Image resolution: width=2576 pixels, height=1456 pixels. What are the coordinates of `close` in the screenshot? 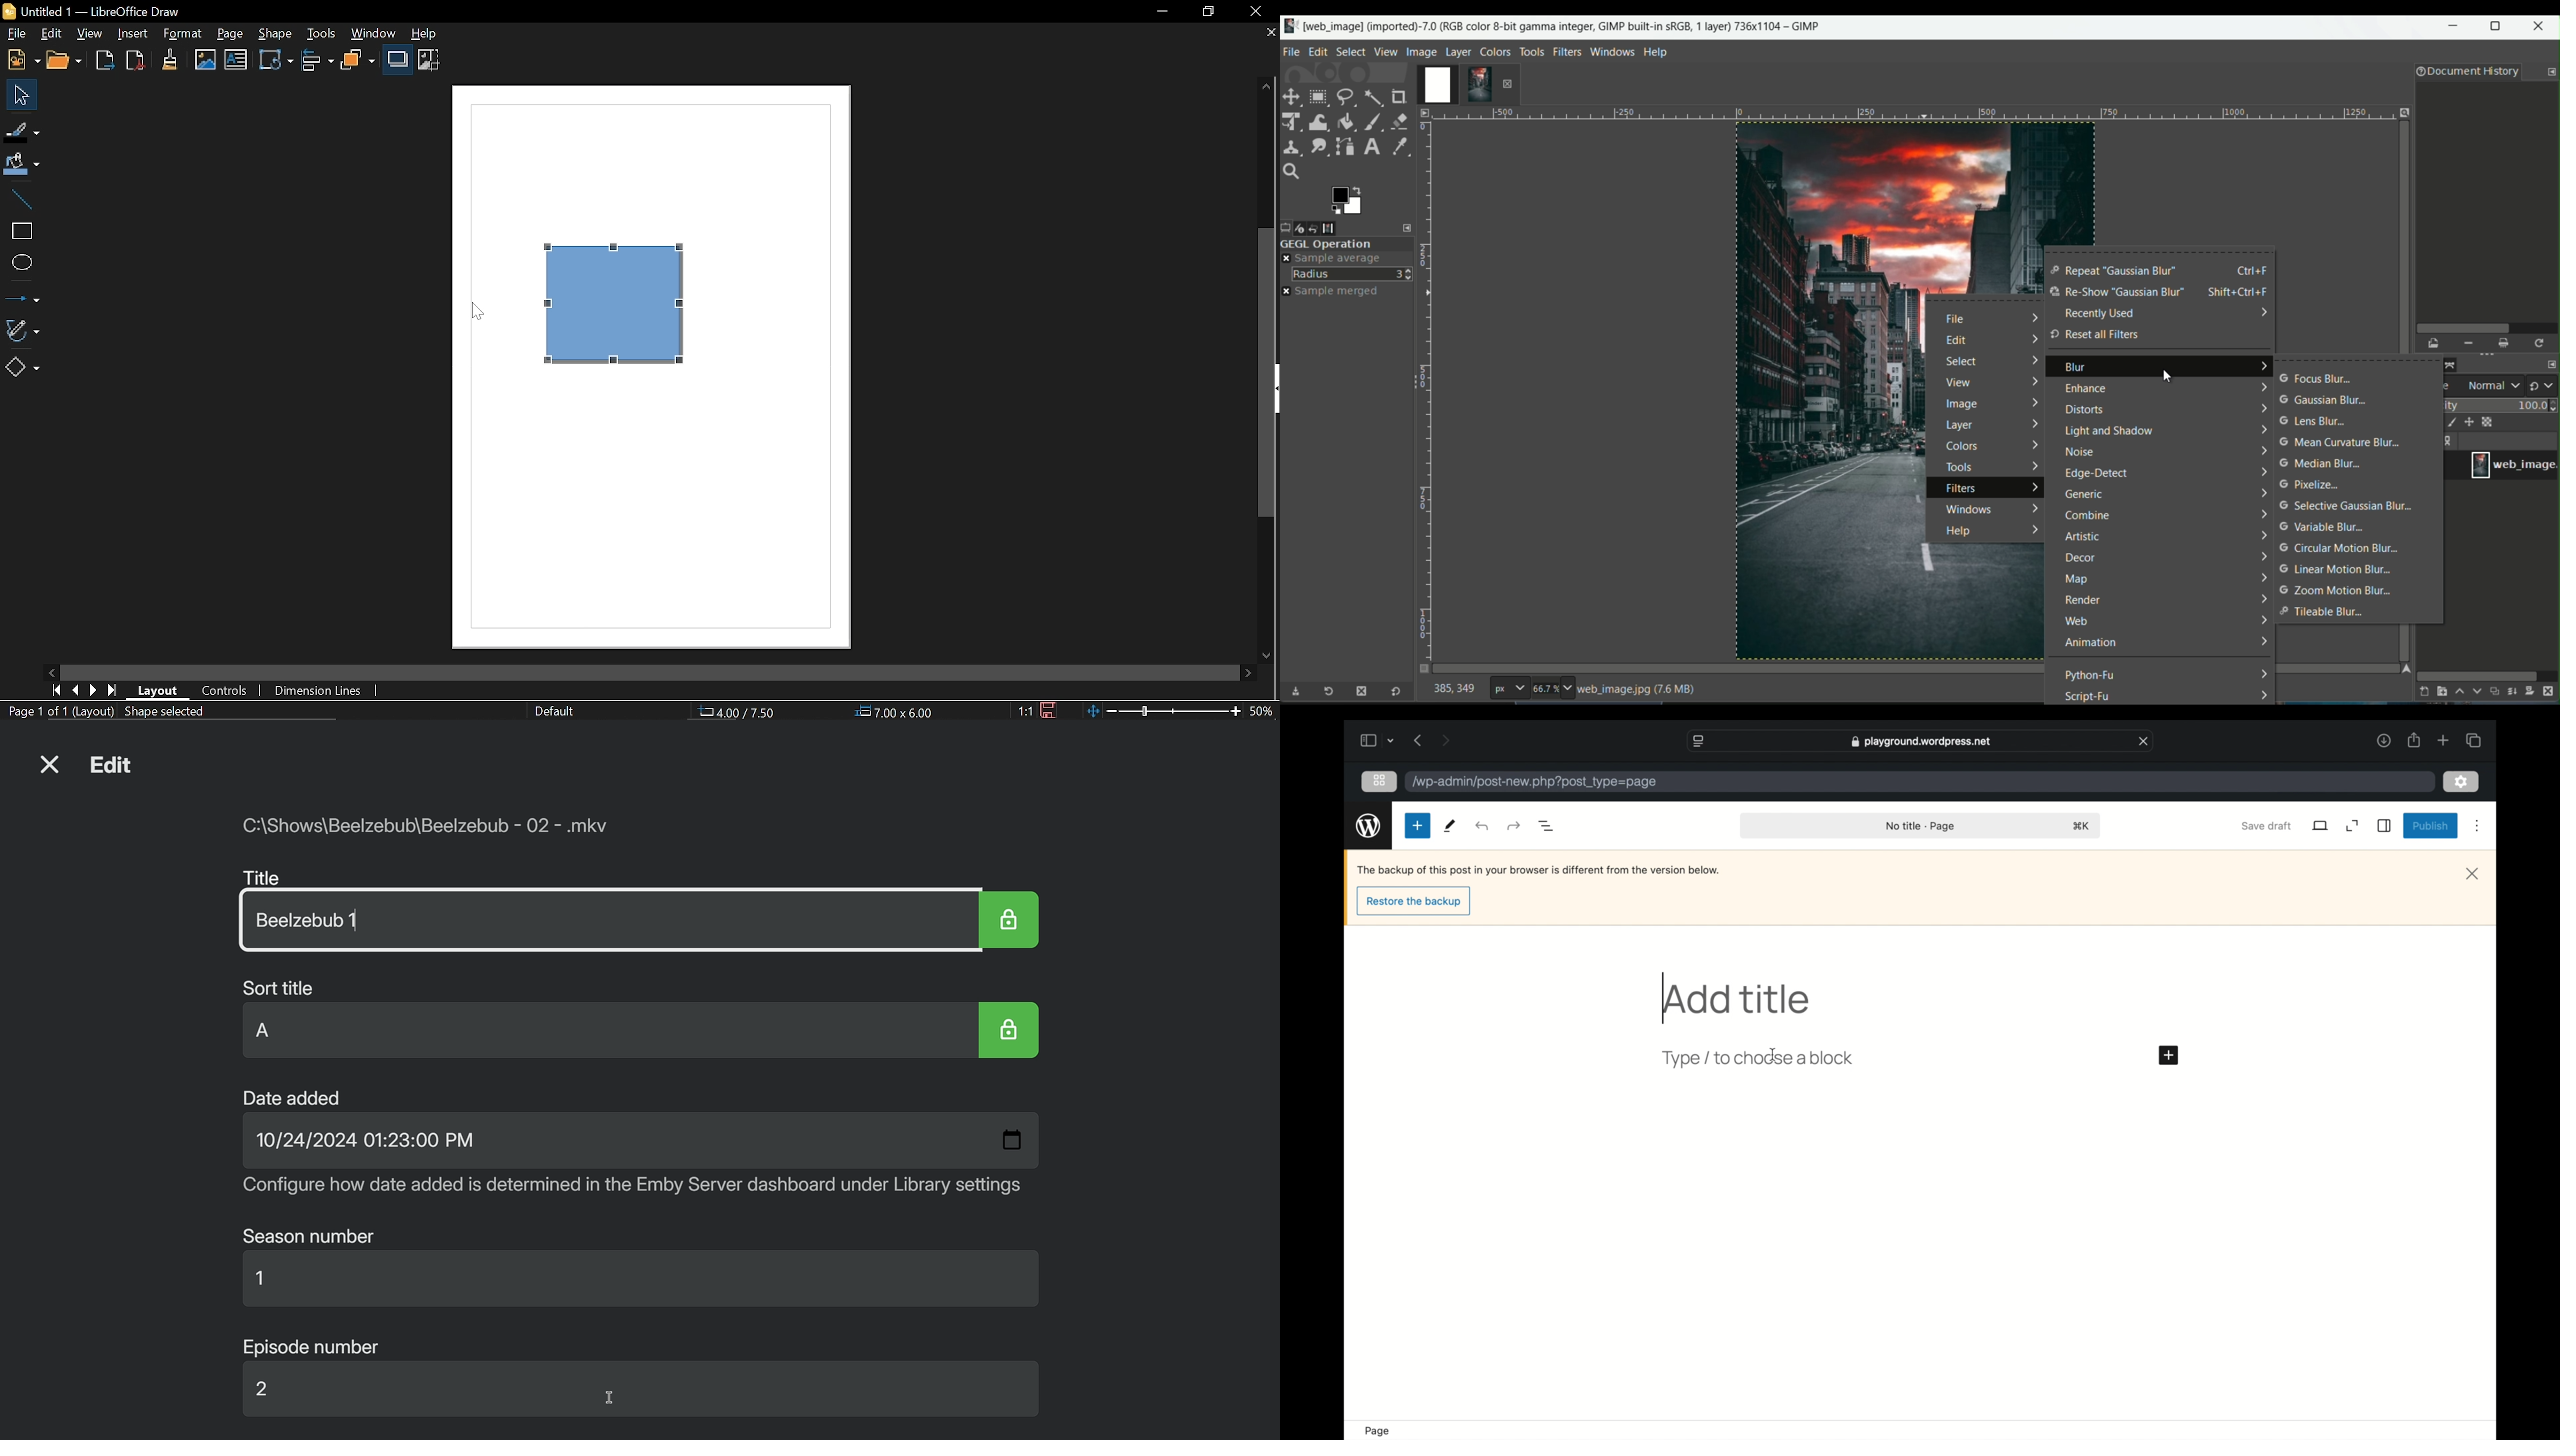 It's located at (2144, 740).